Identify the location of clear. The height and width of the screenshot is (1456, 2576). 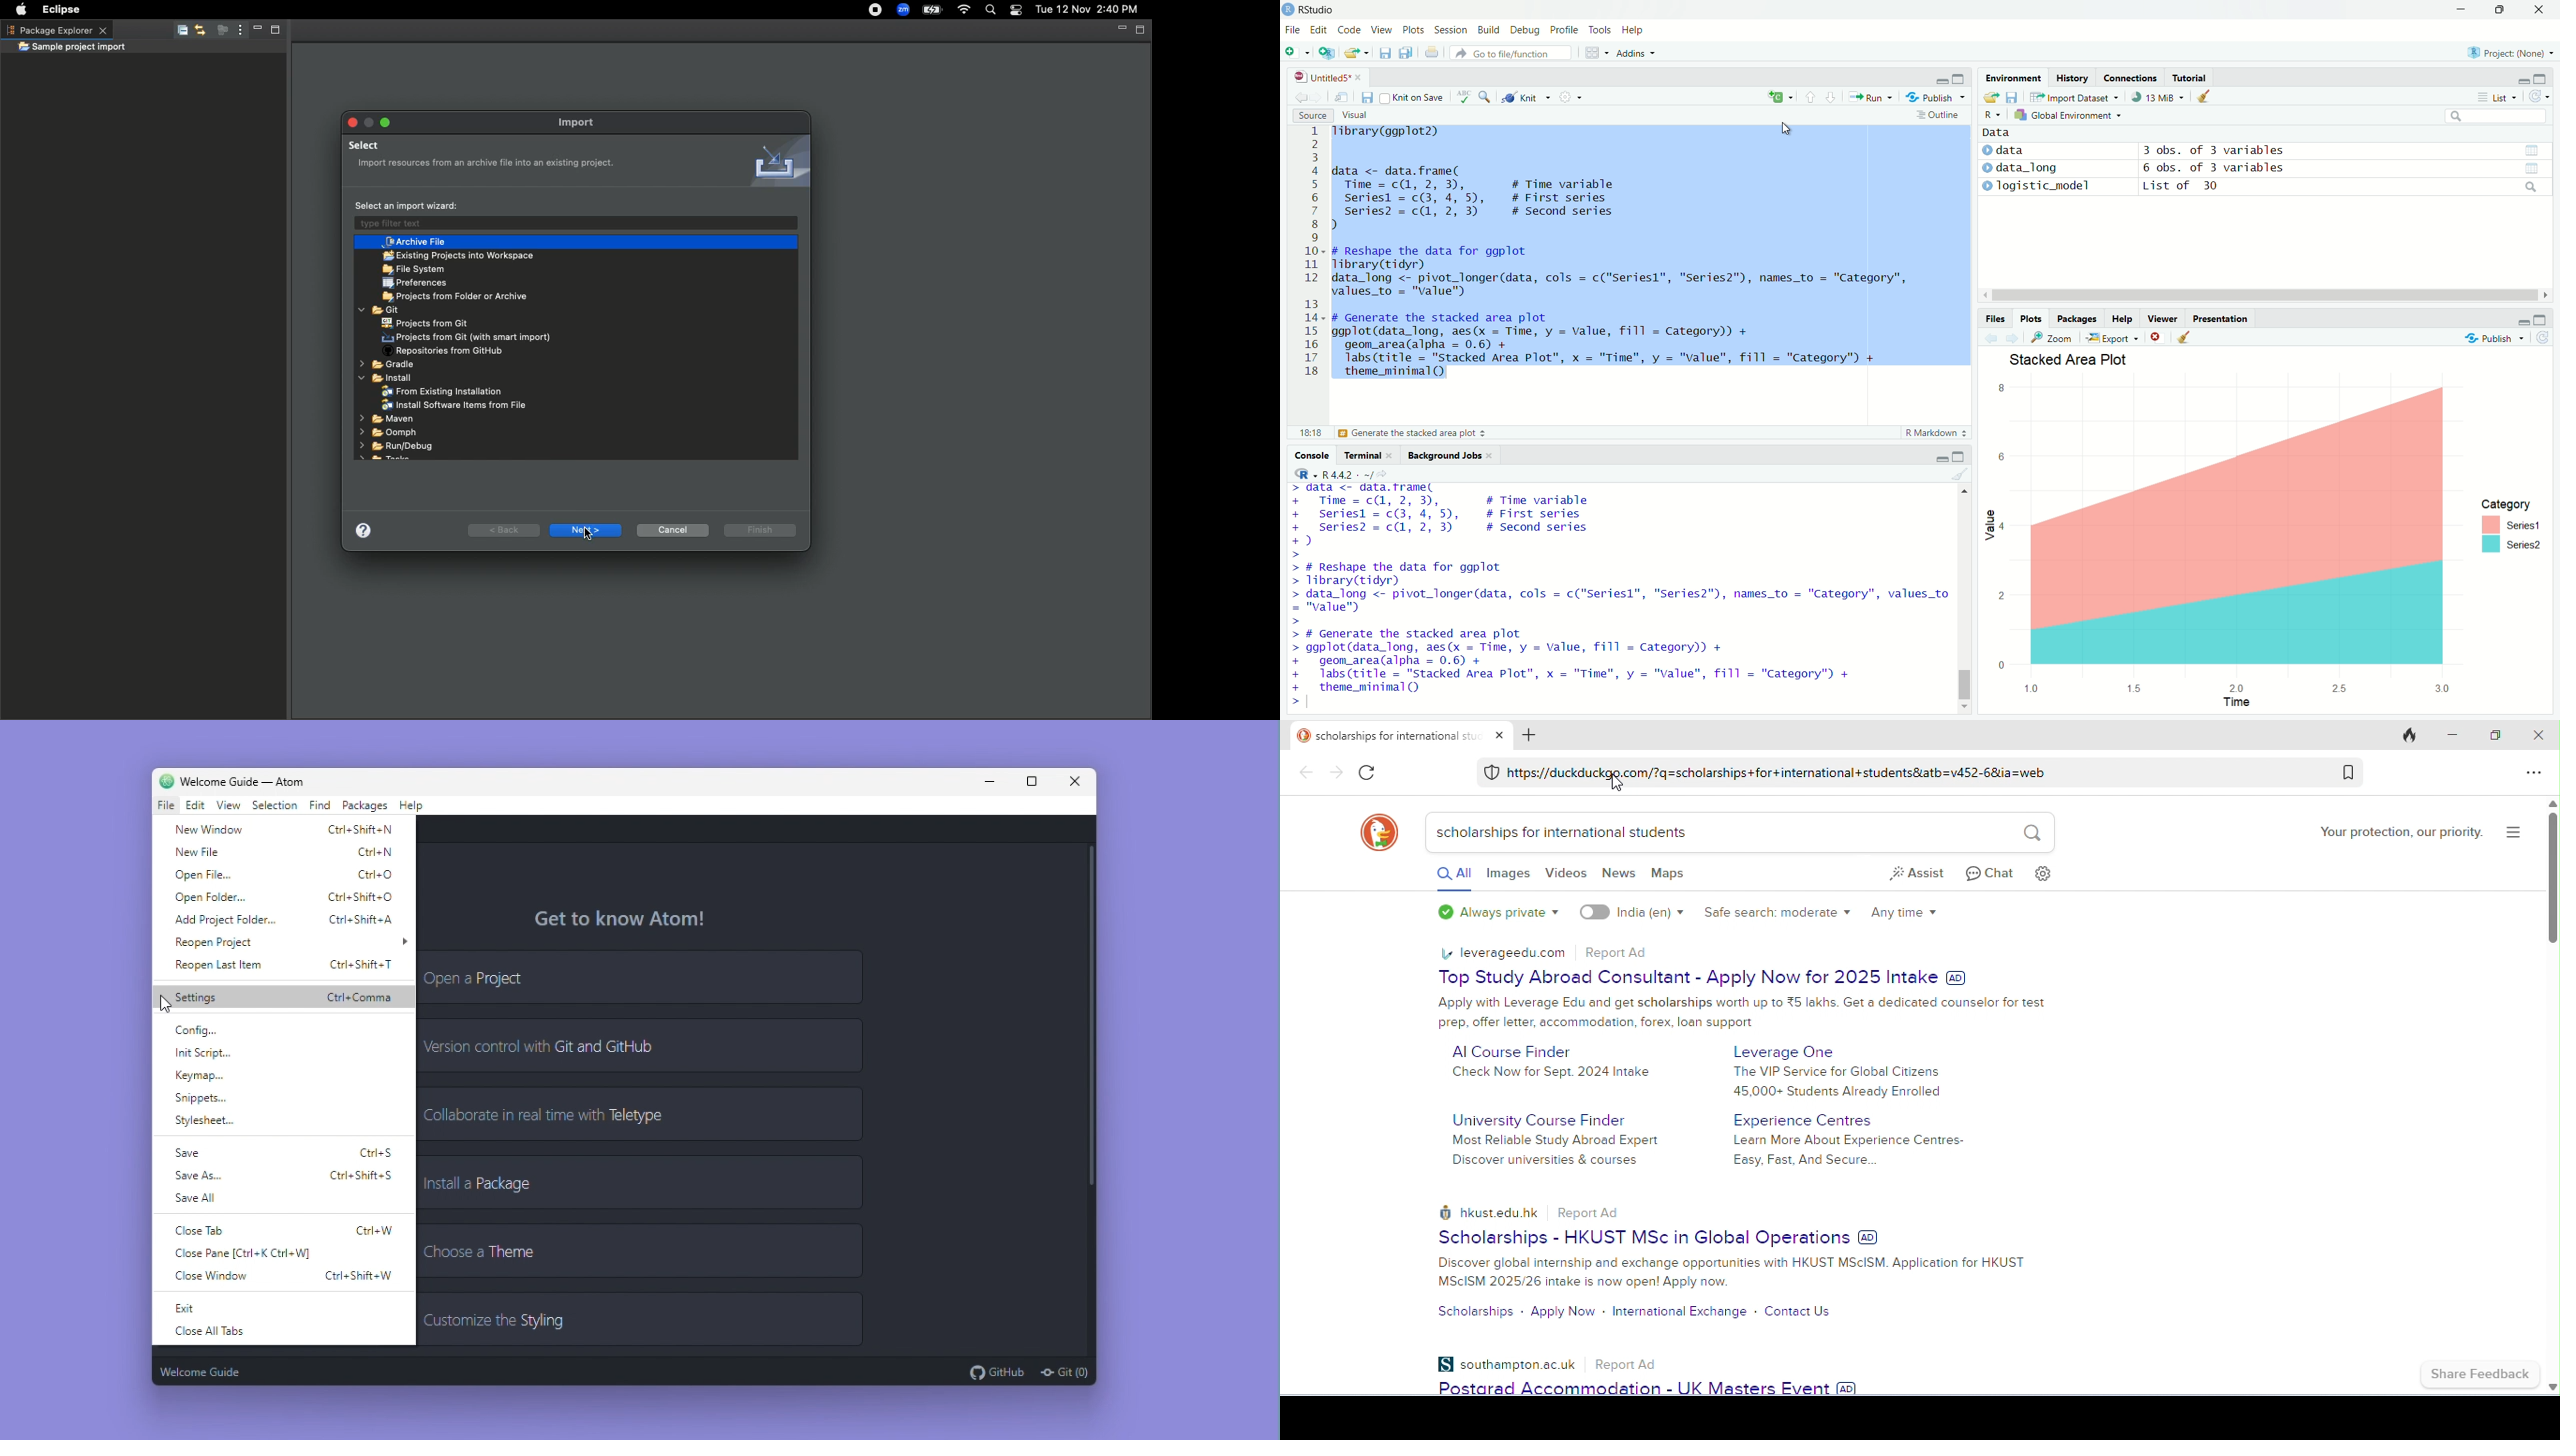
(2205, 97).